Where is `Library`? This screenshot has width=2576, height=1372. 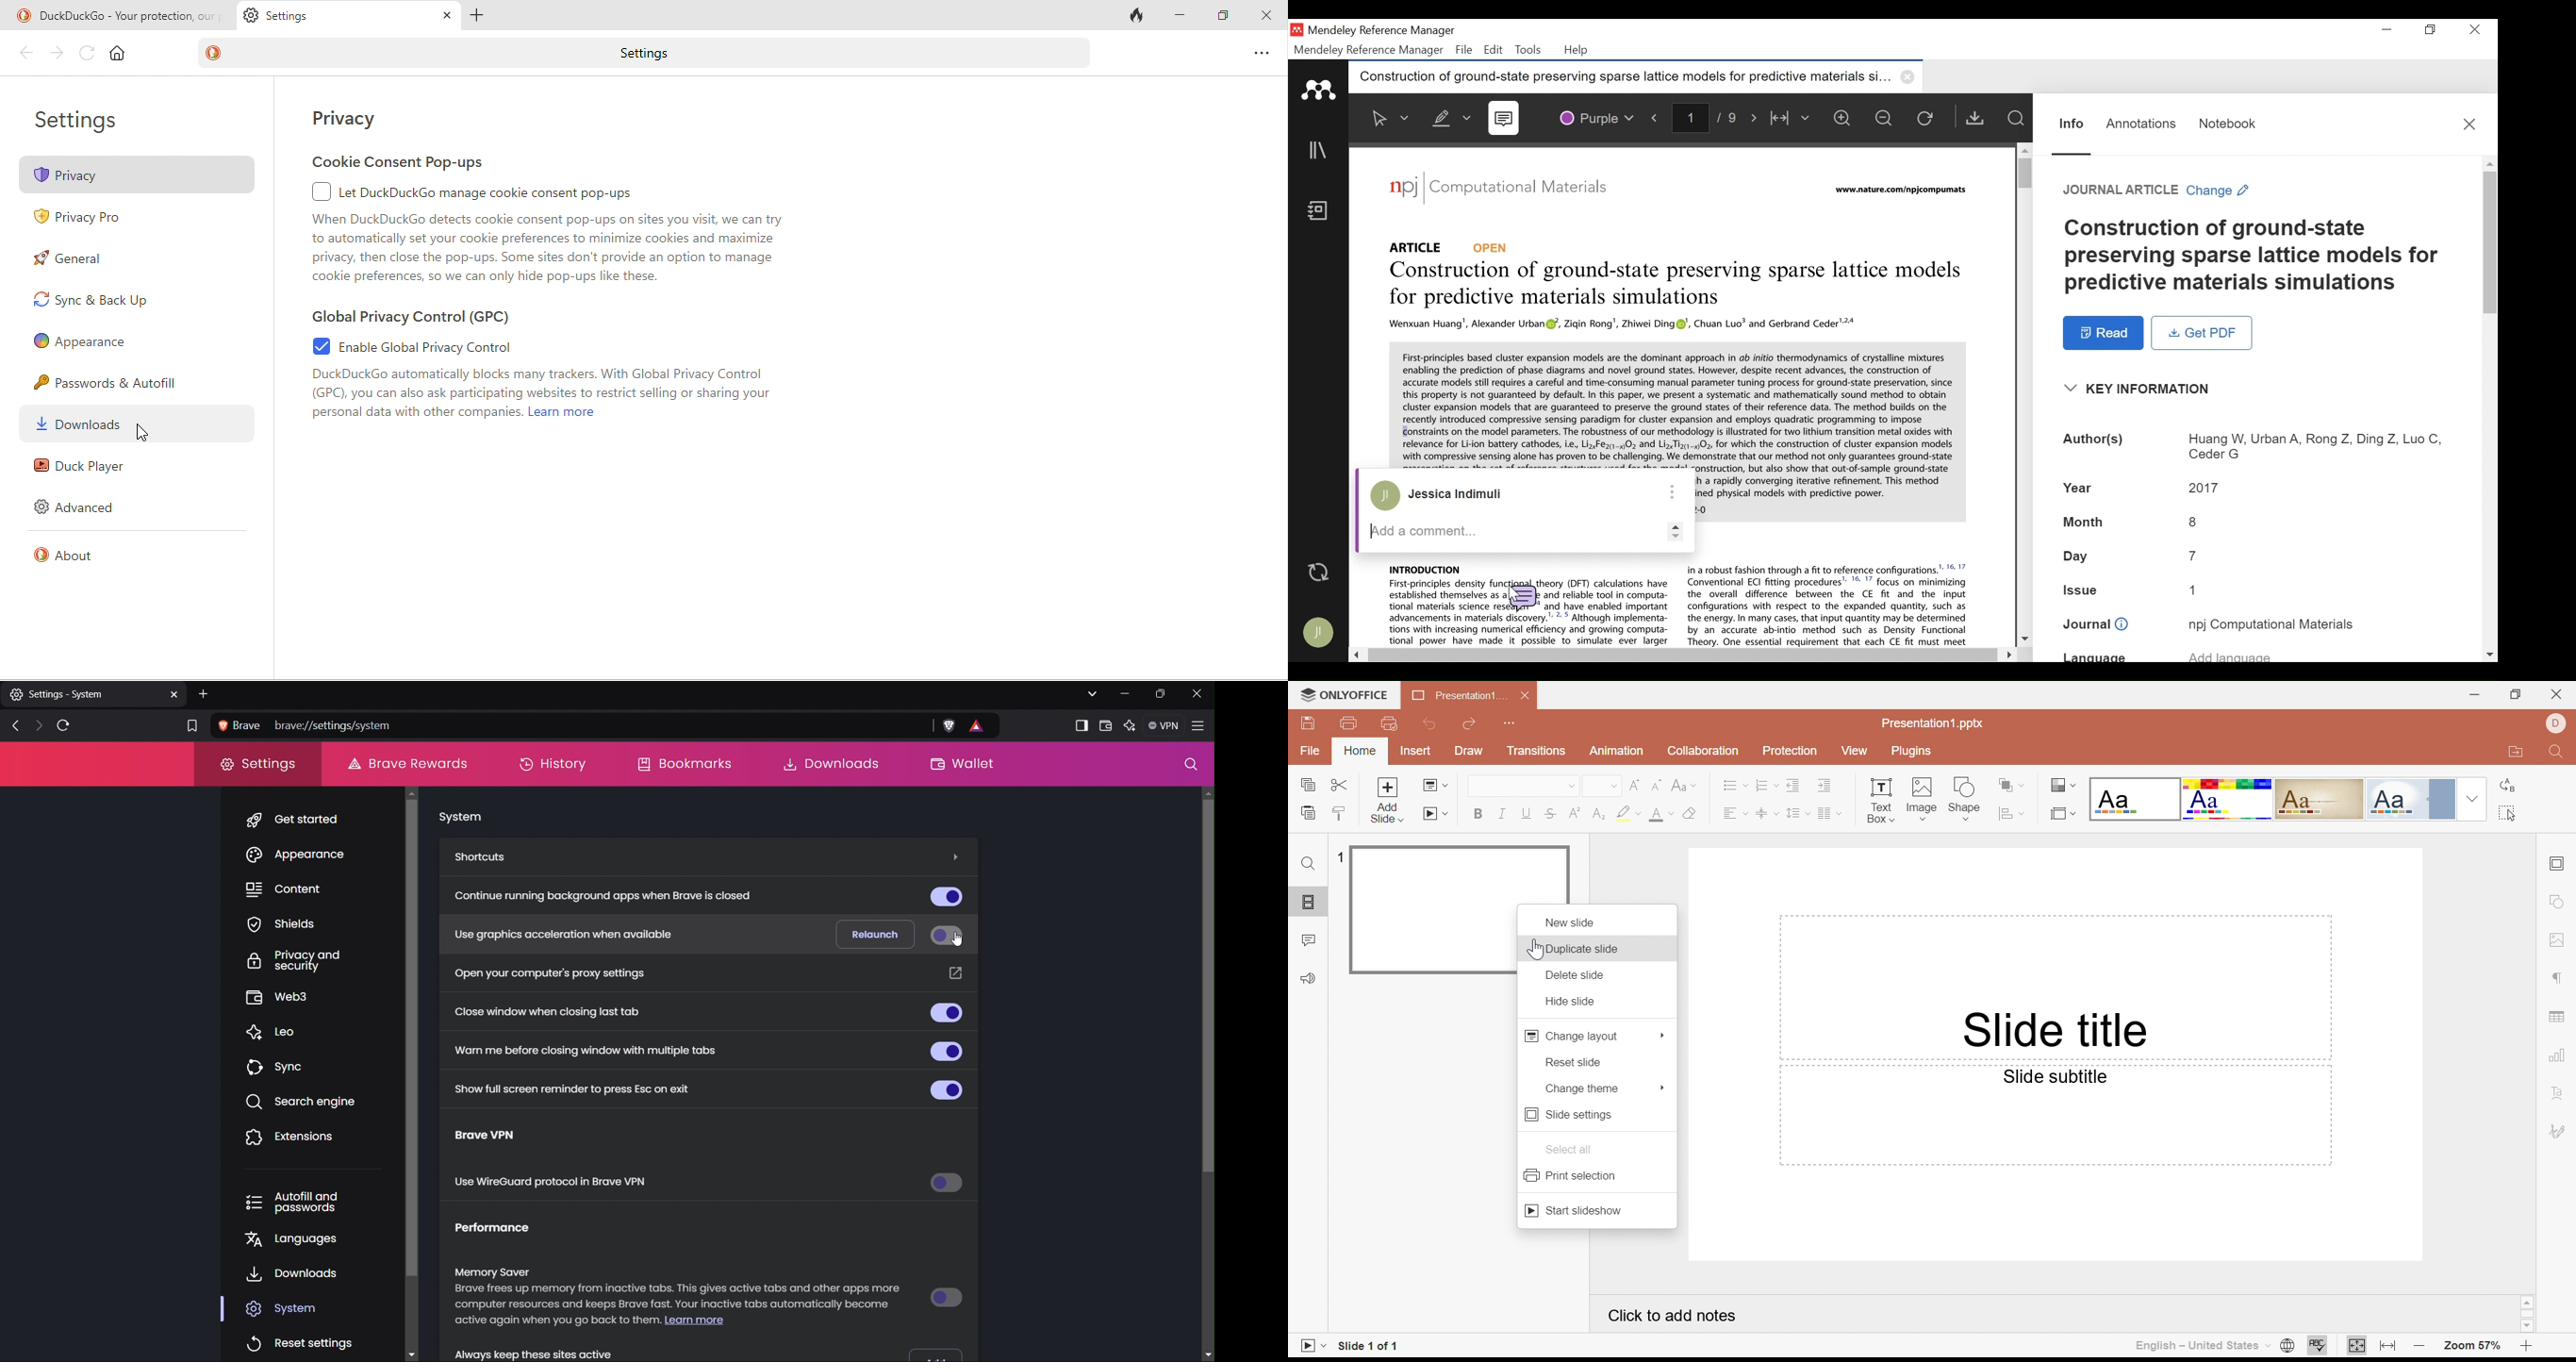
Library is located at coordinates (1320, 151).